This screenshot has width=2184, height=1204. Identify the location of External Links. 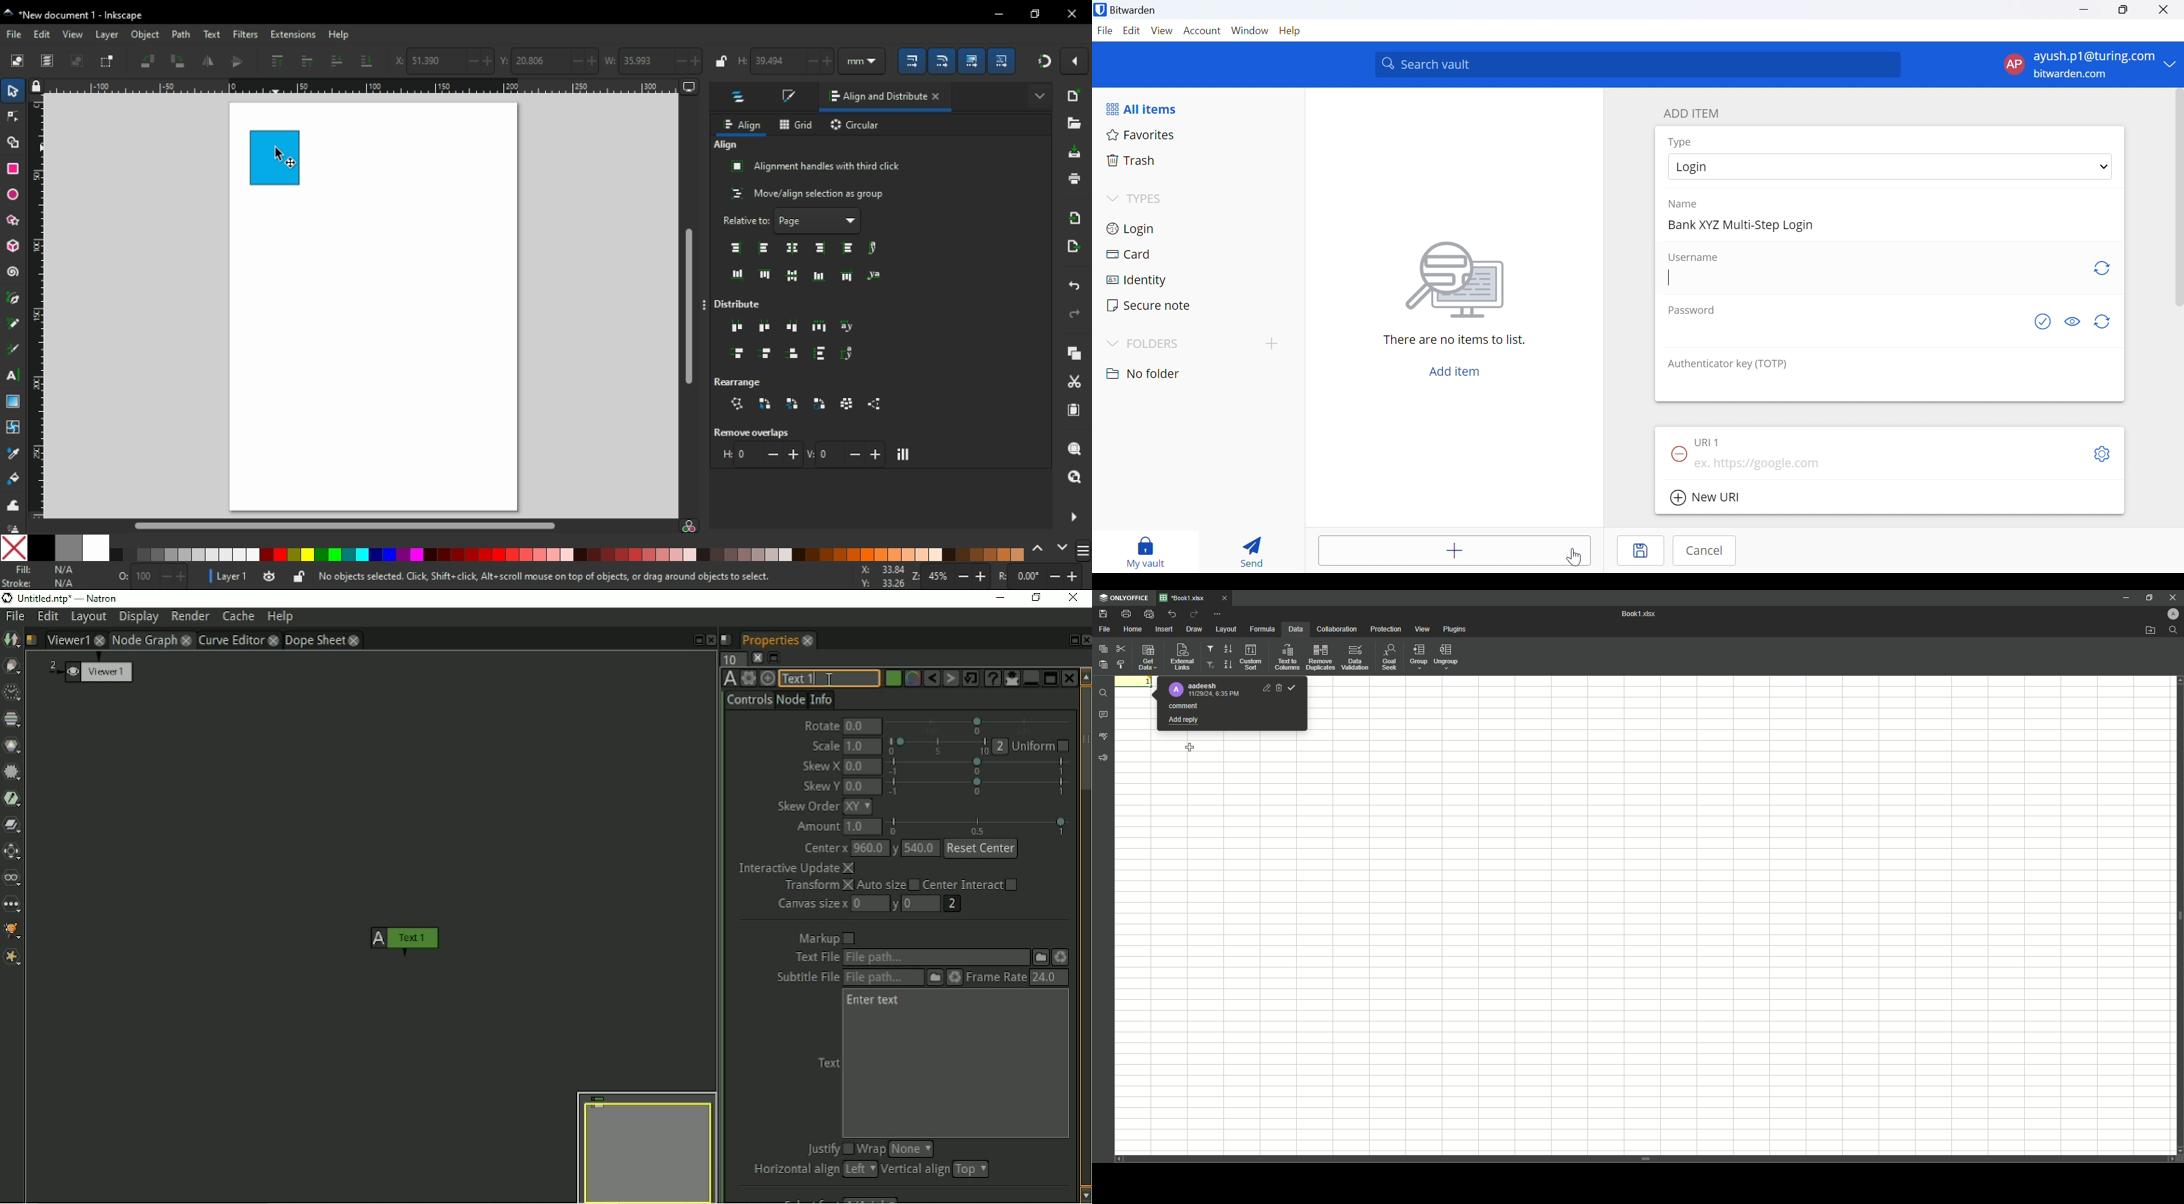
(1181, 657).